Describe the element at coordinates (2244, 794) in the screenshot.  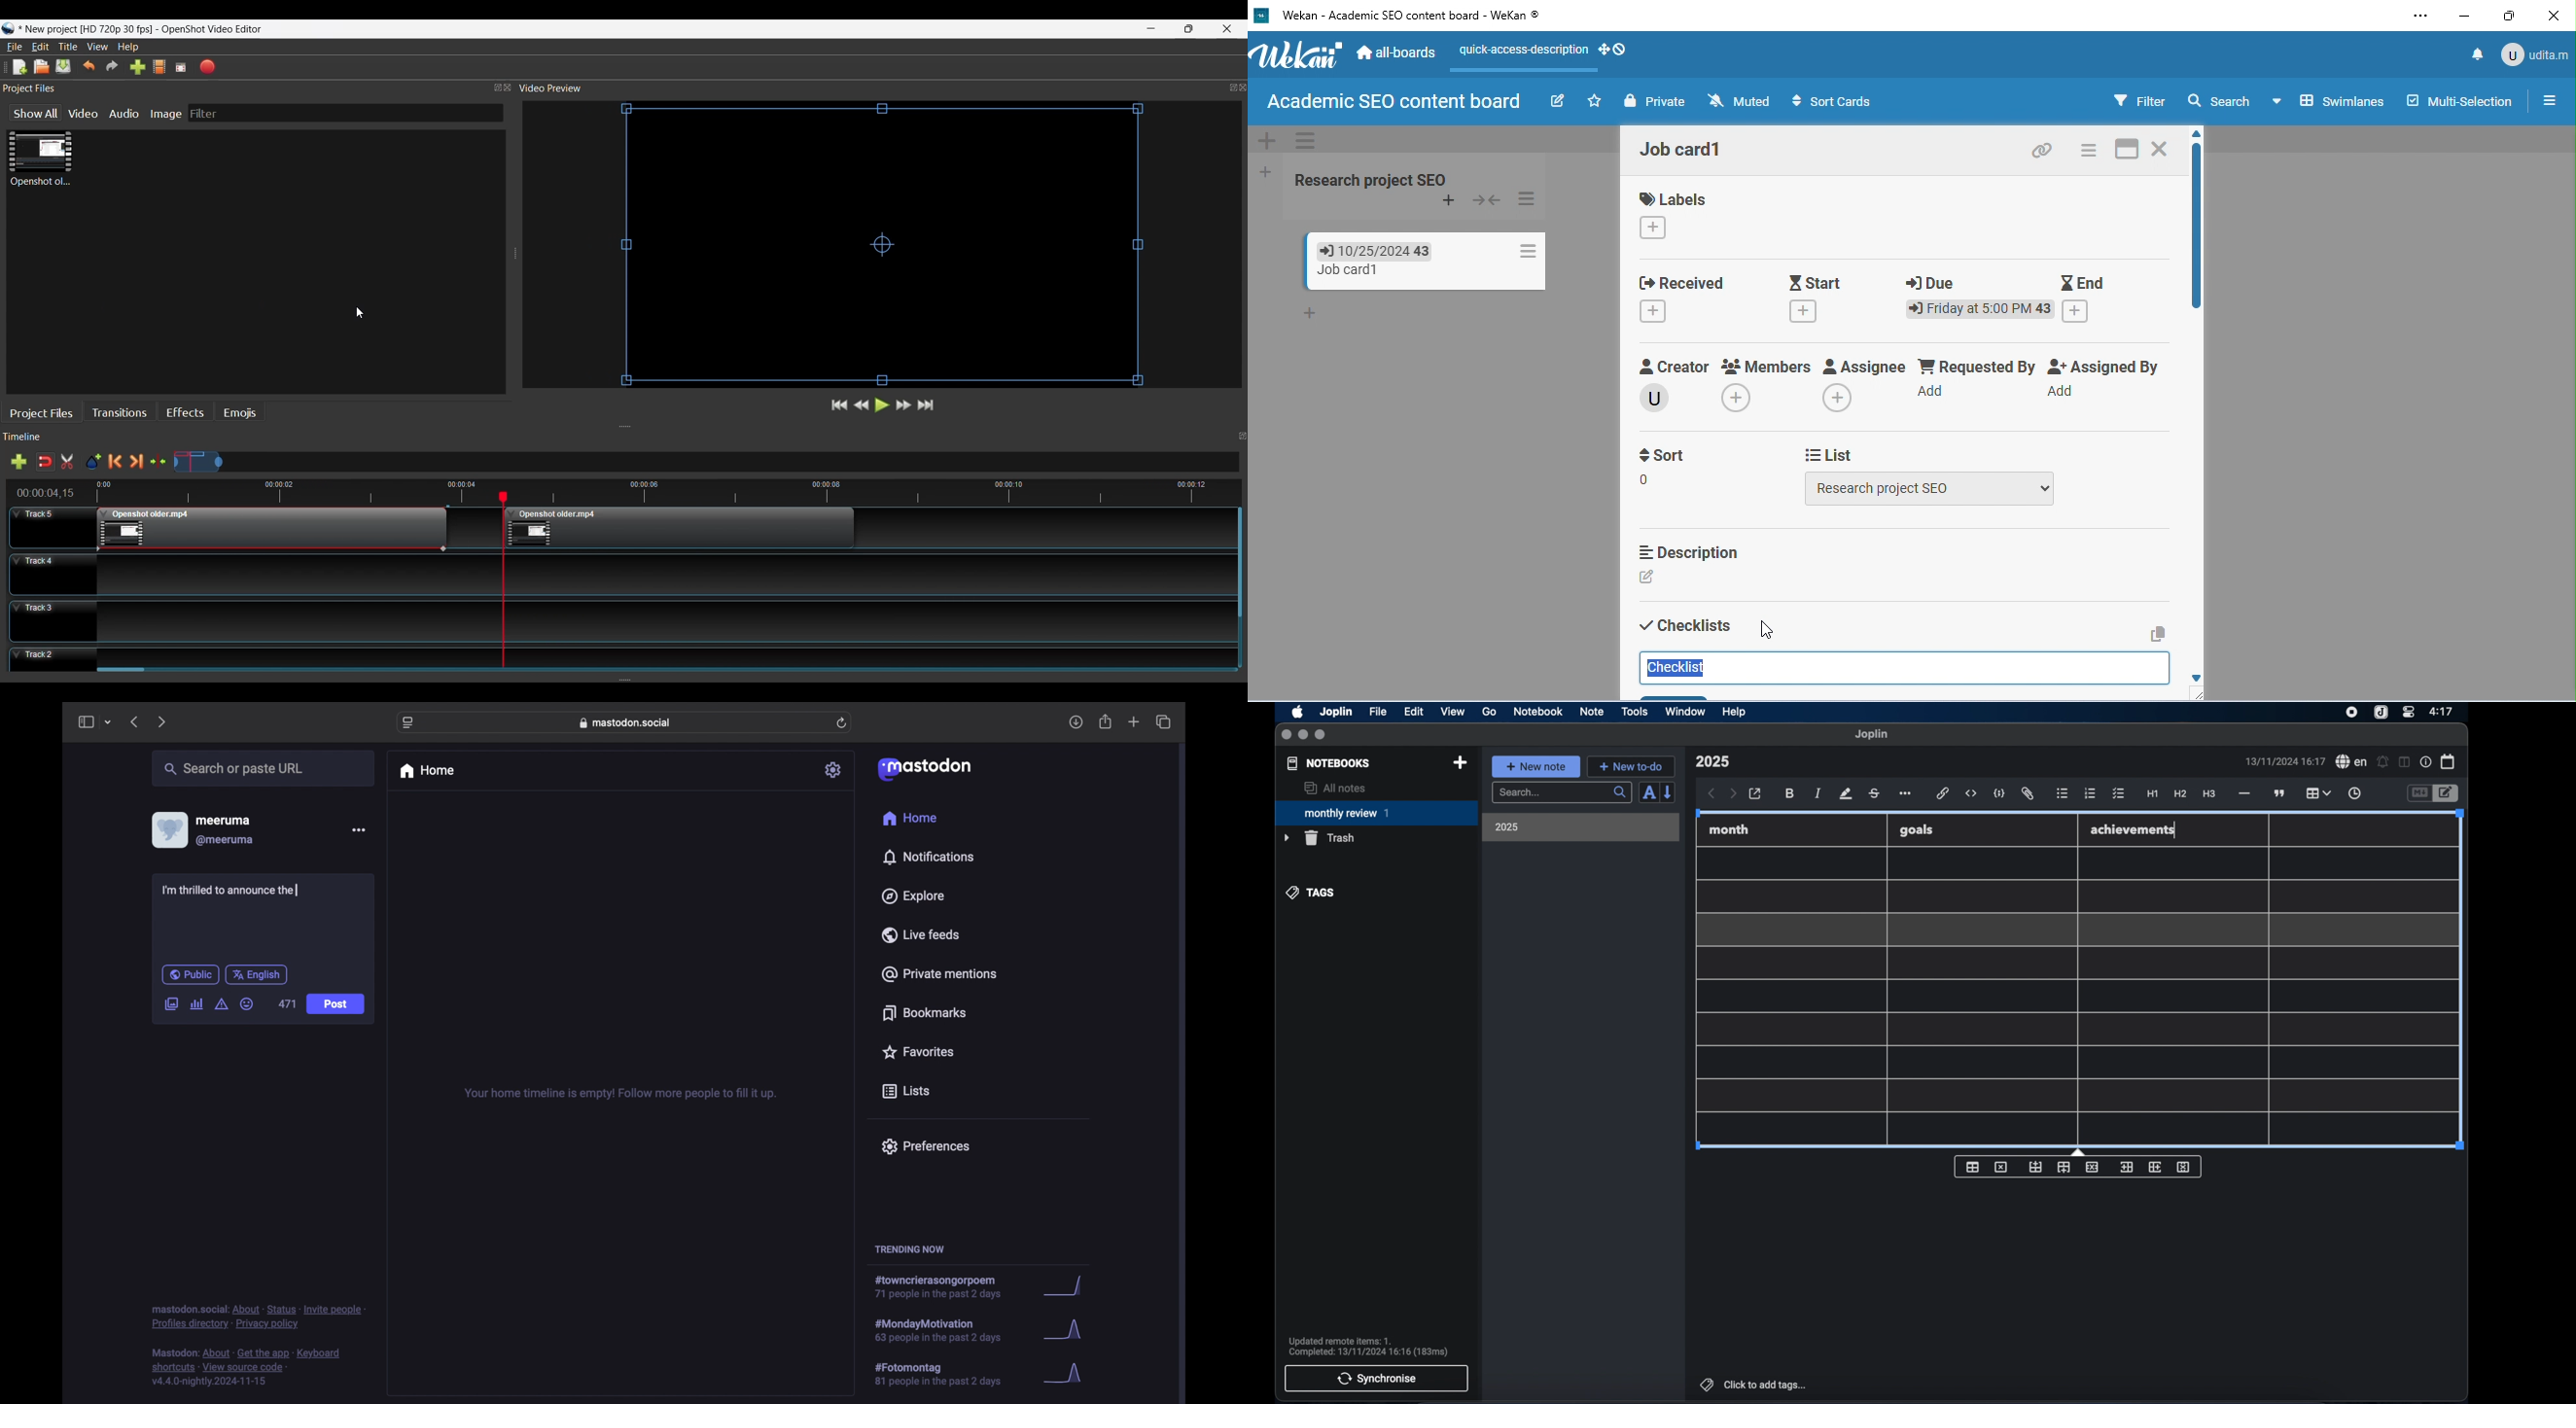
I see `horizontal rule` at that location.